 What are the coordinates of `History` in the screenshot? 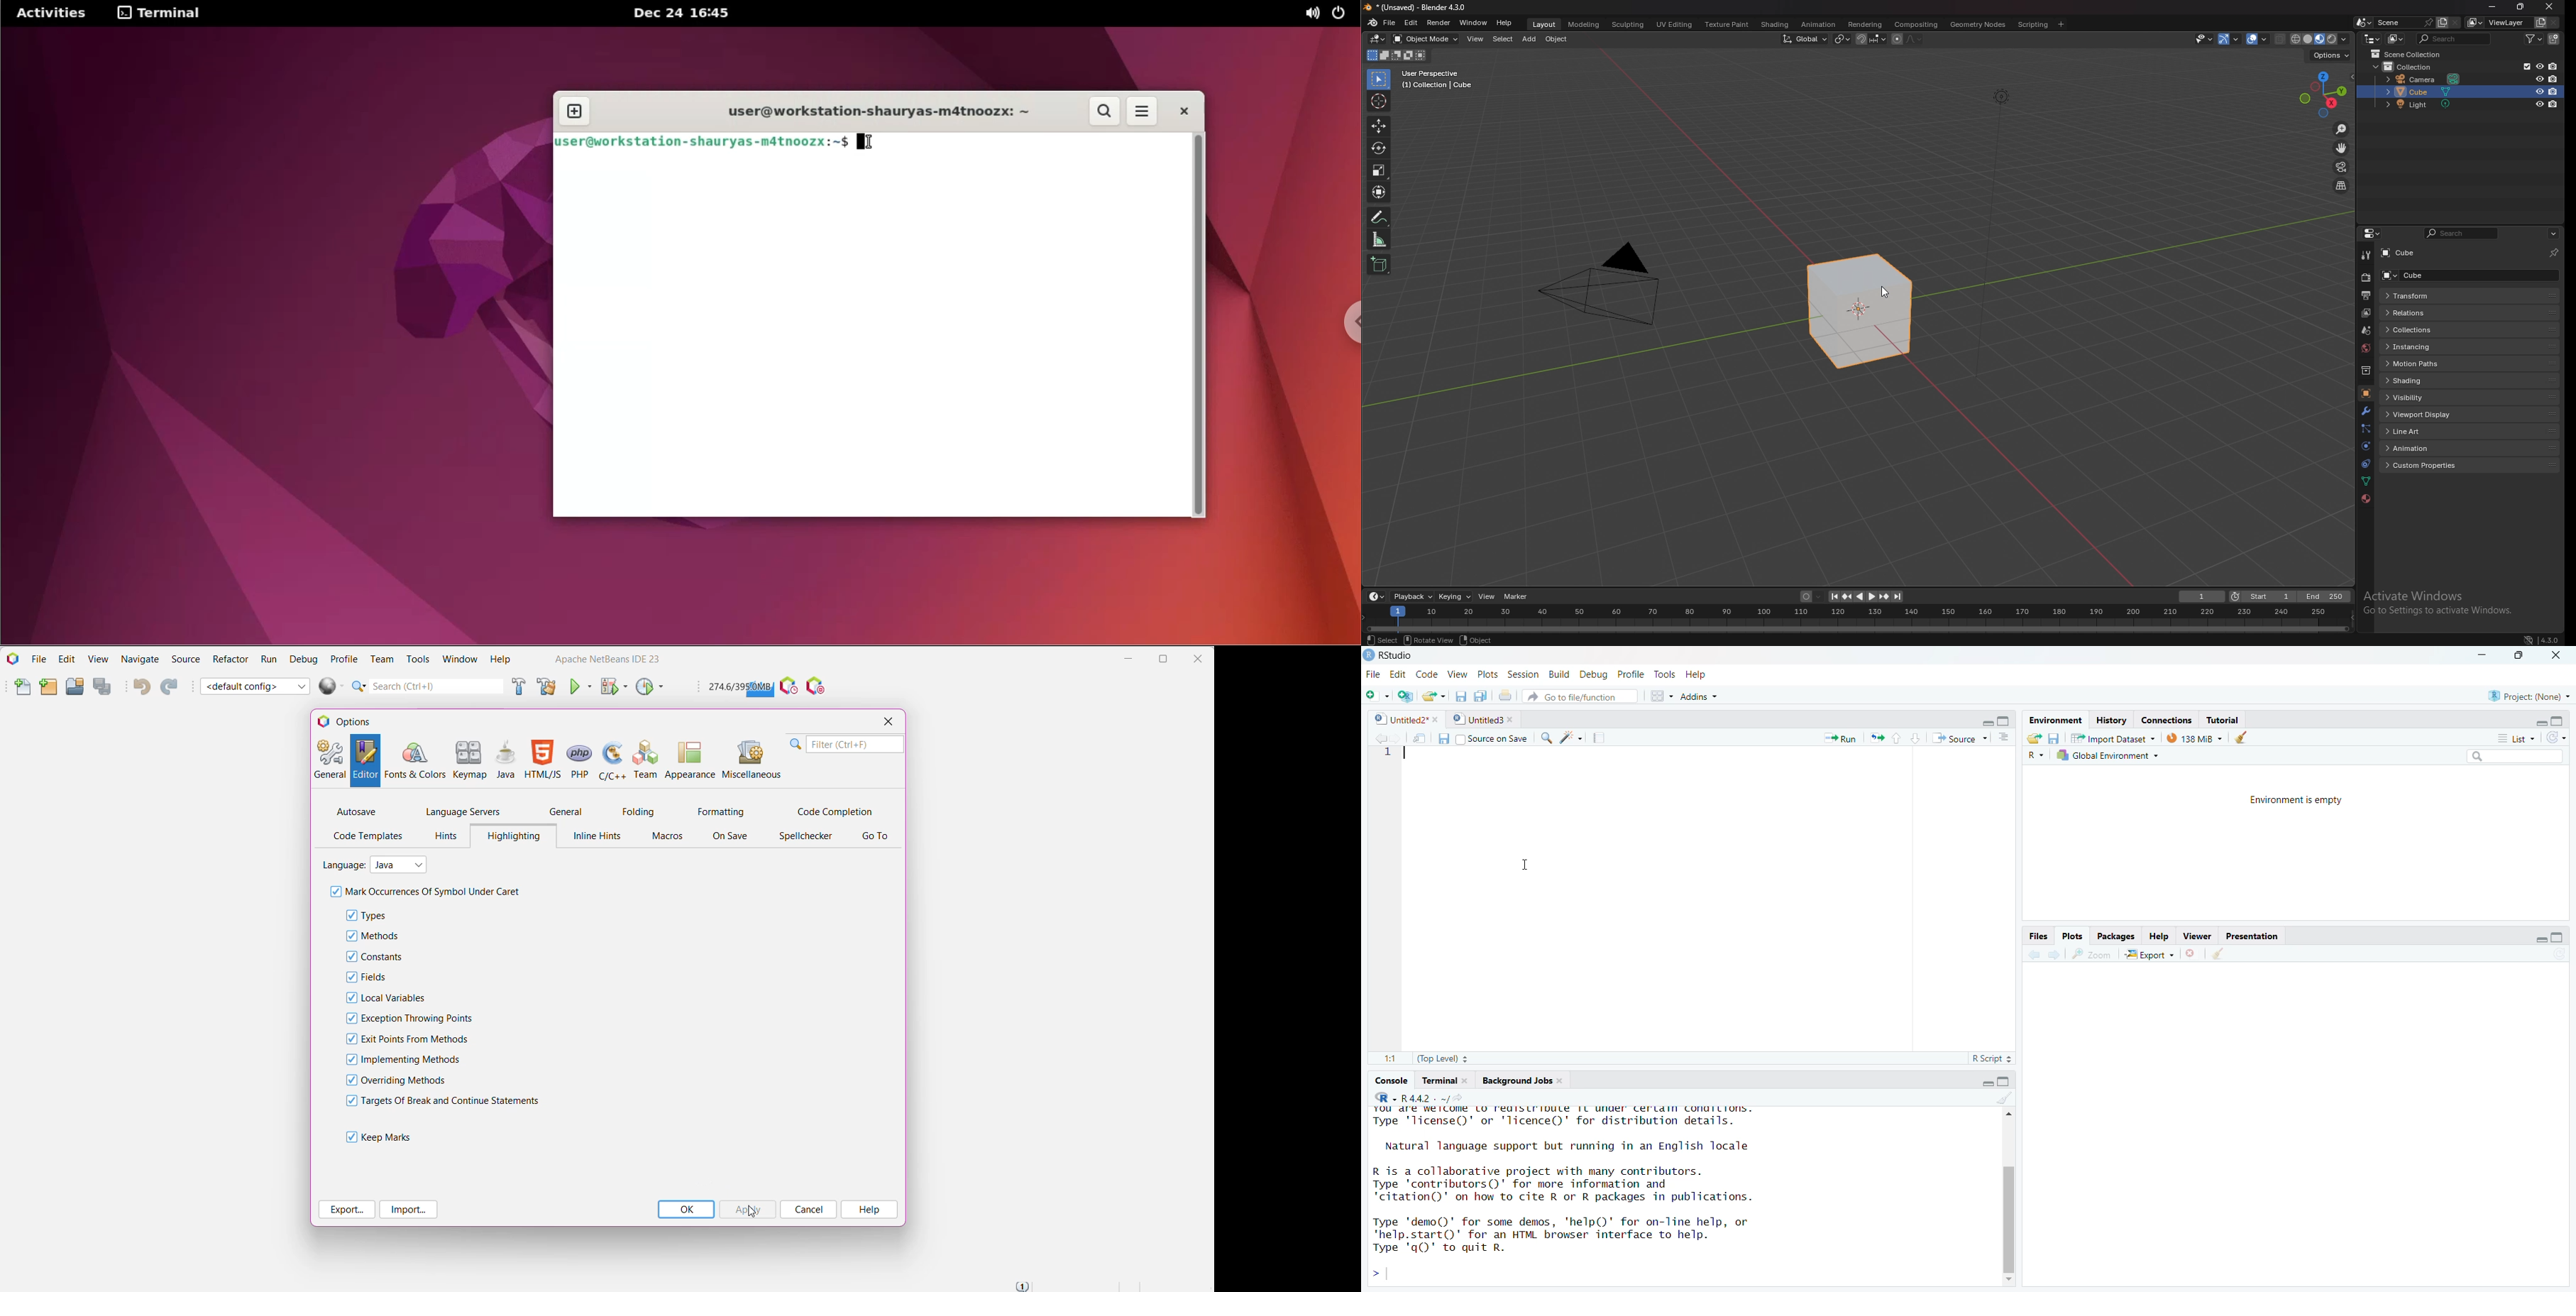 It's located at (2110, 718).